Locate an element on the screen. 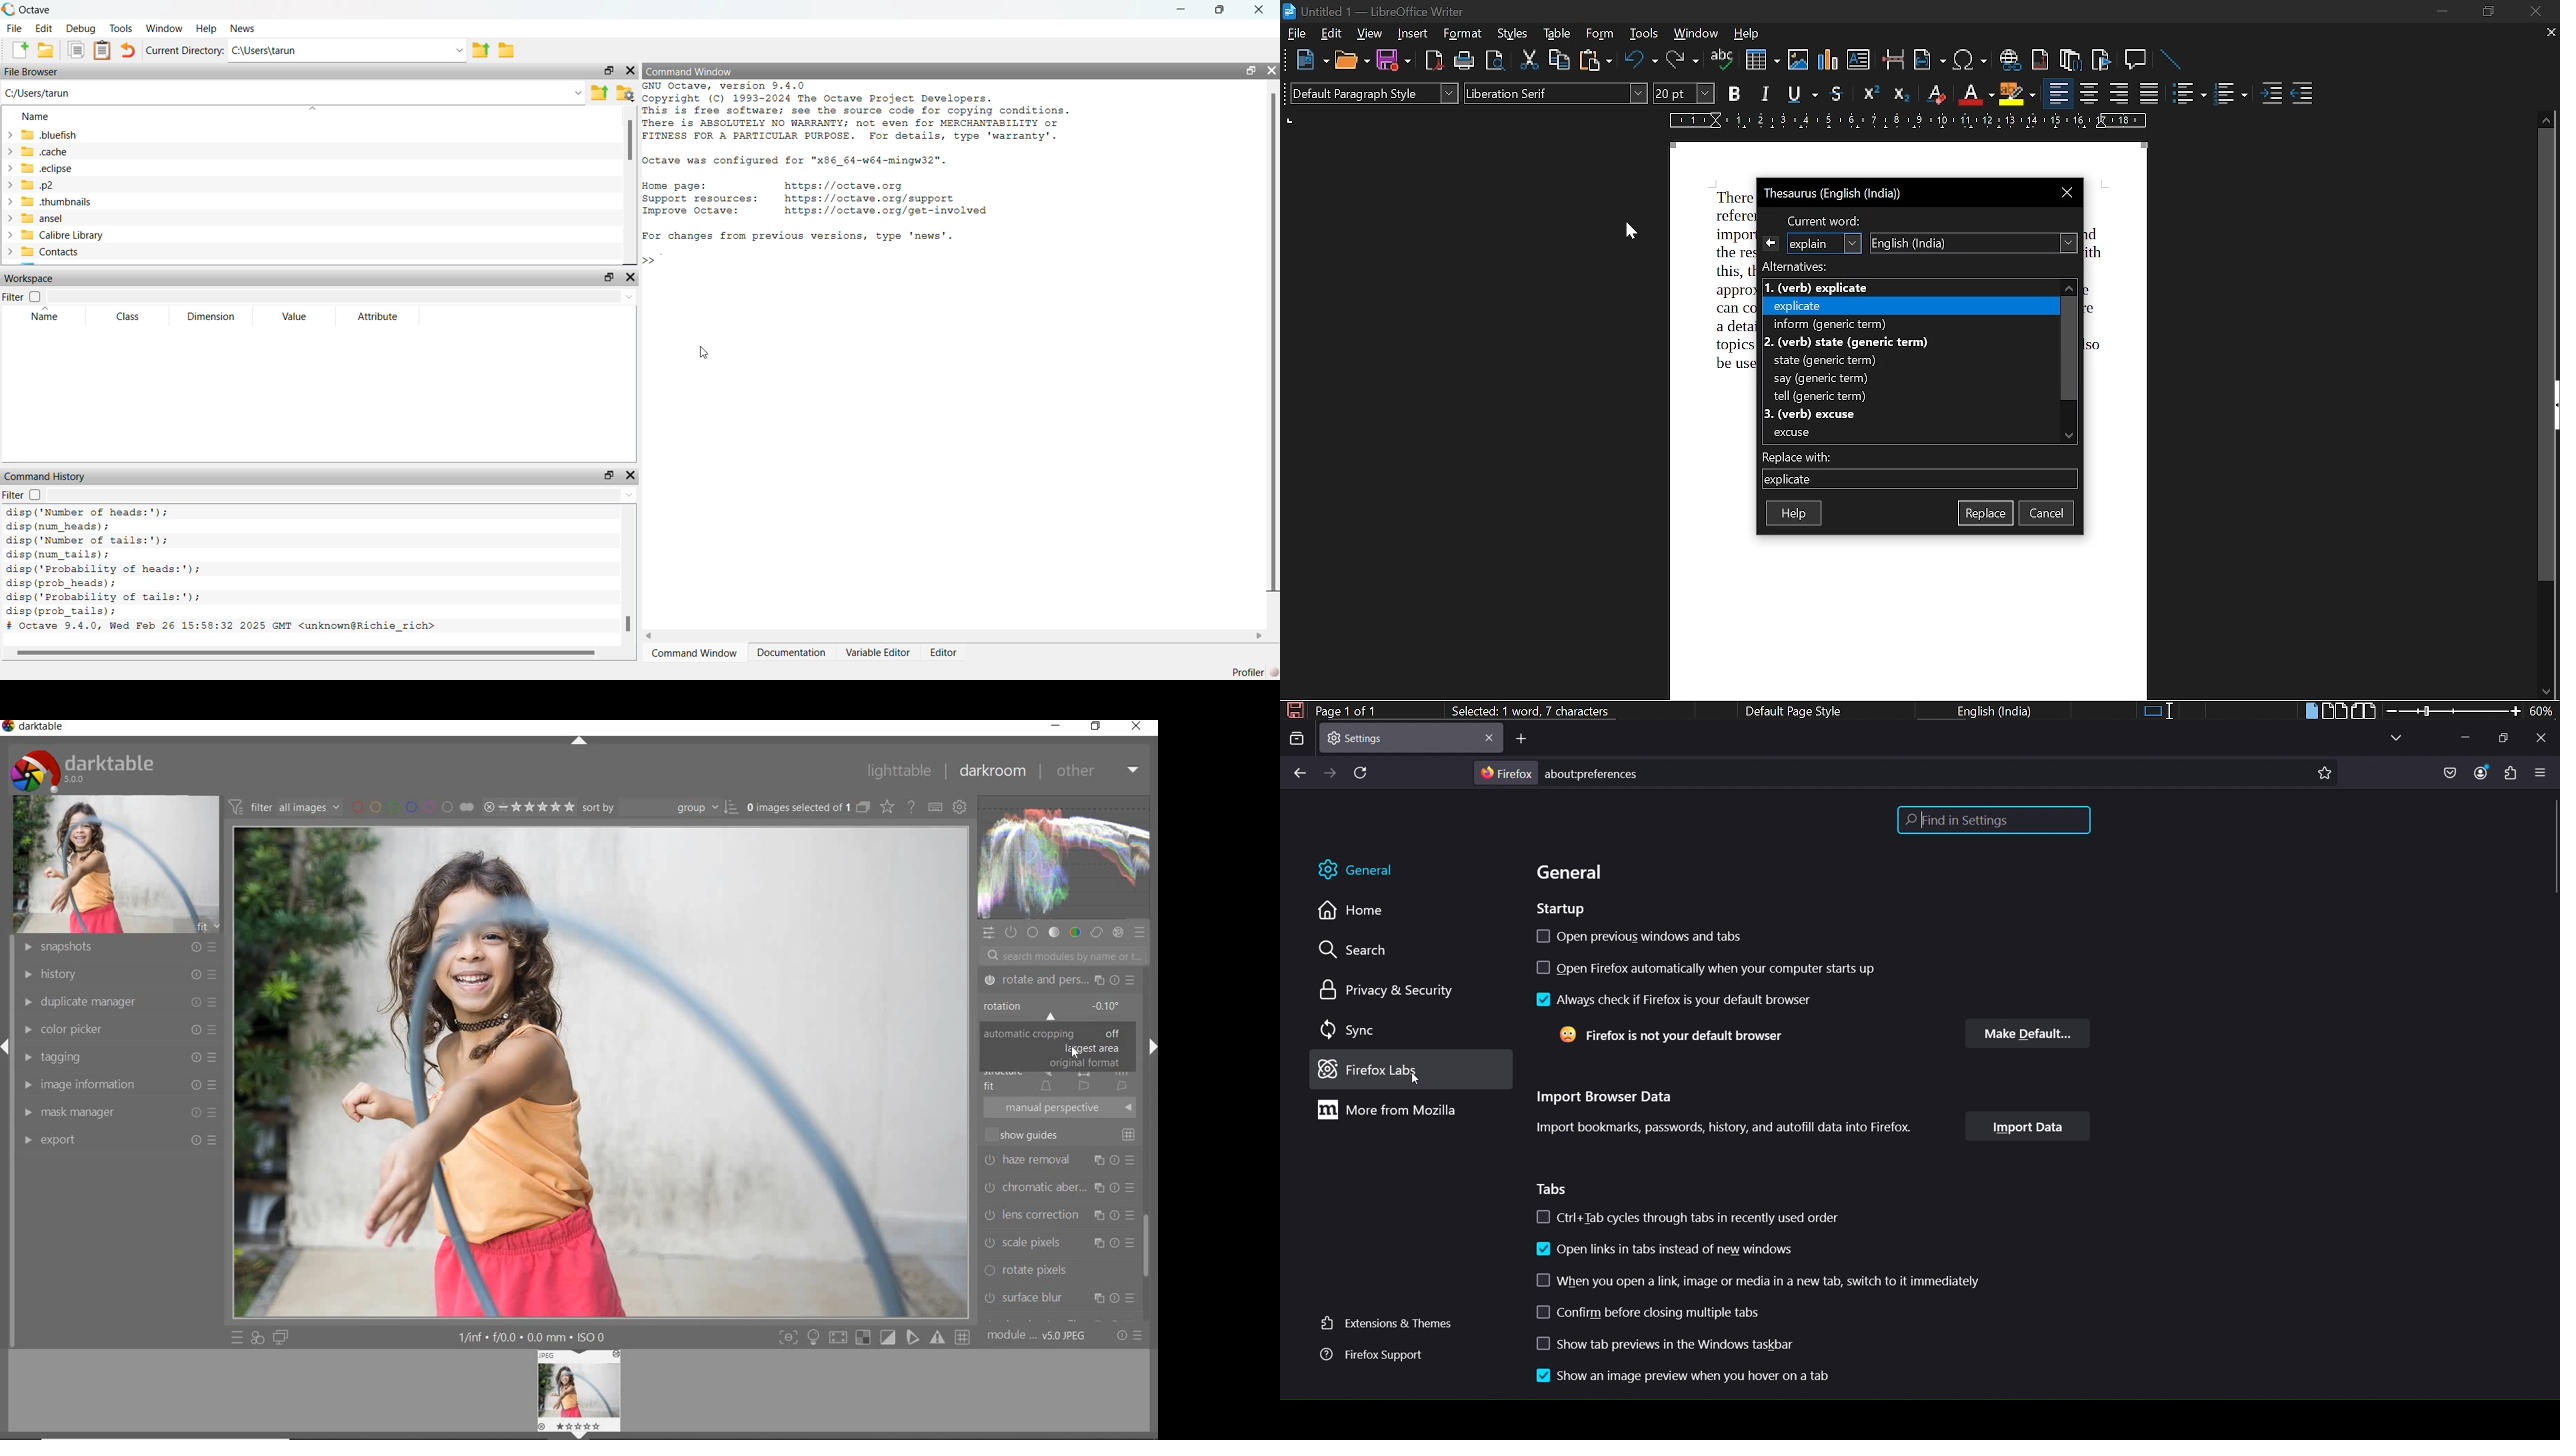  highlight is located at coordinates (2016, 94).